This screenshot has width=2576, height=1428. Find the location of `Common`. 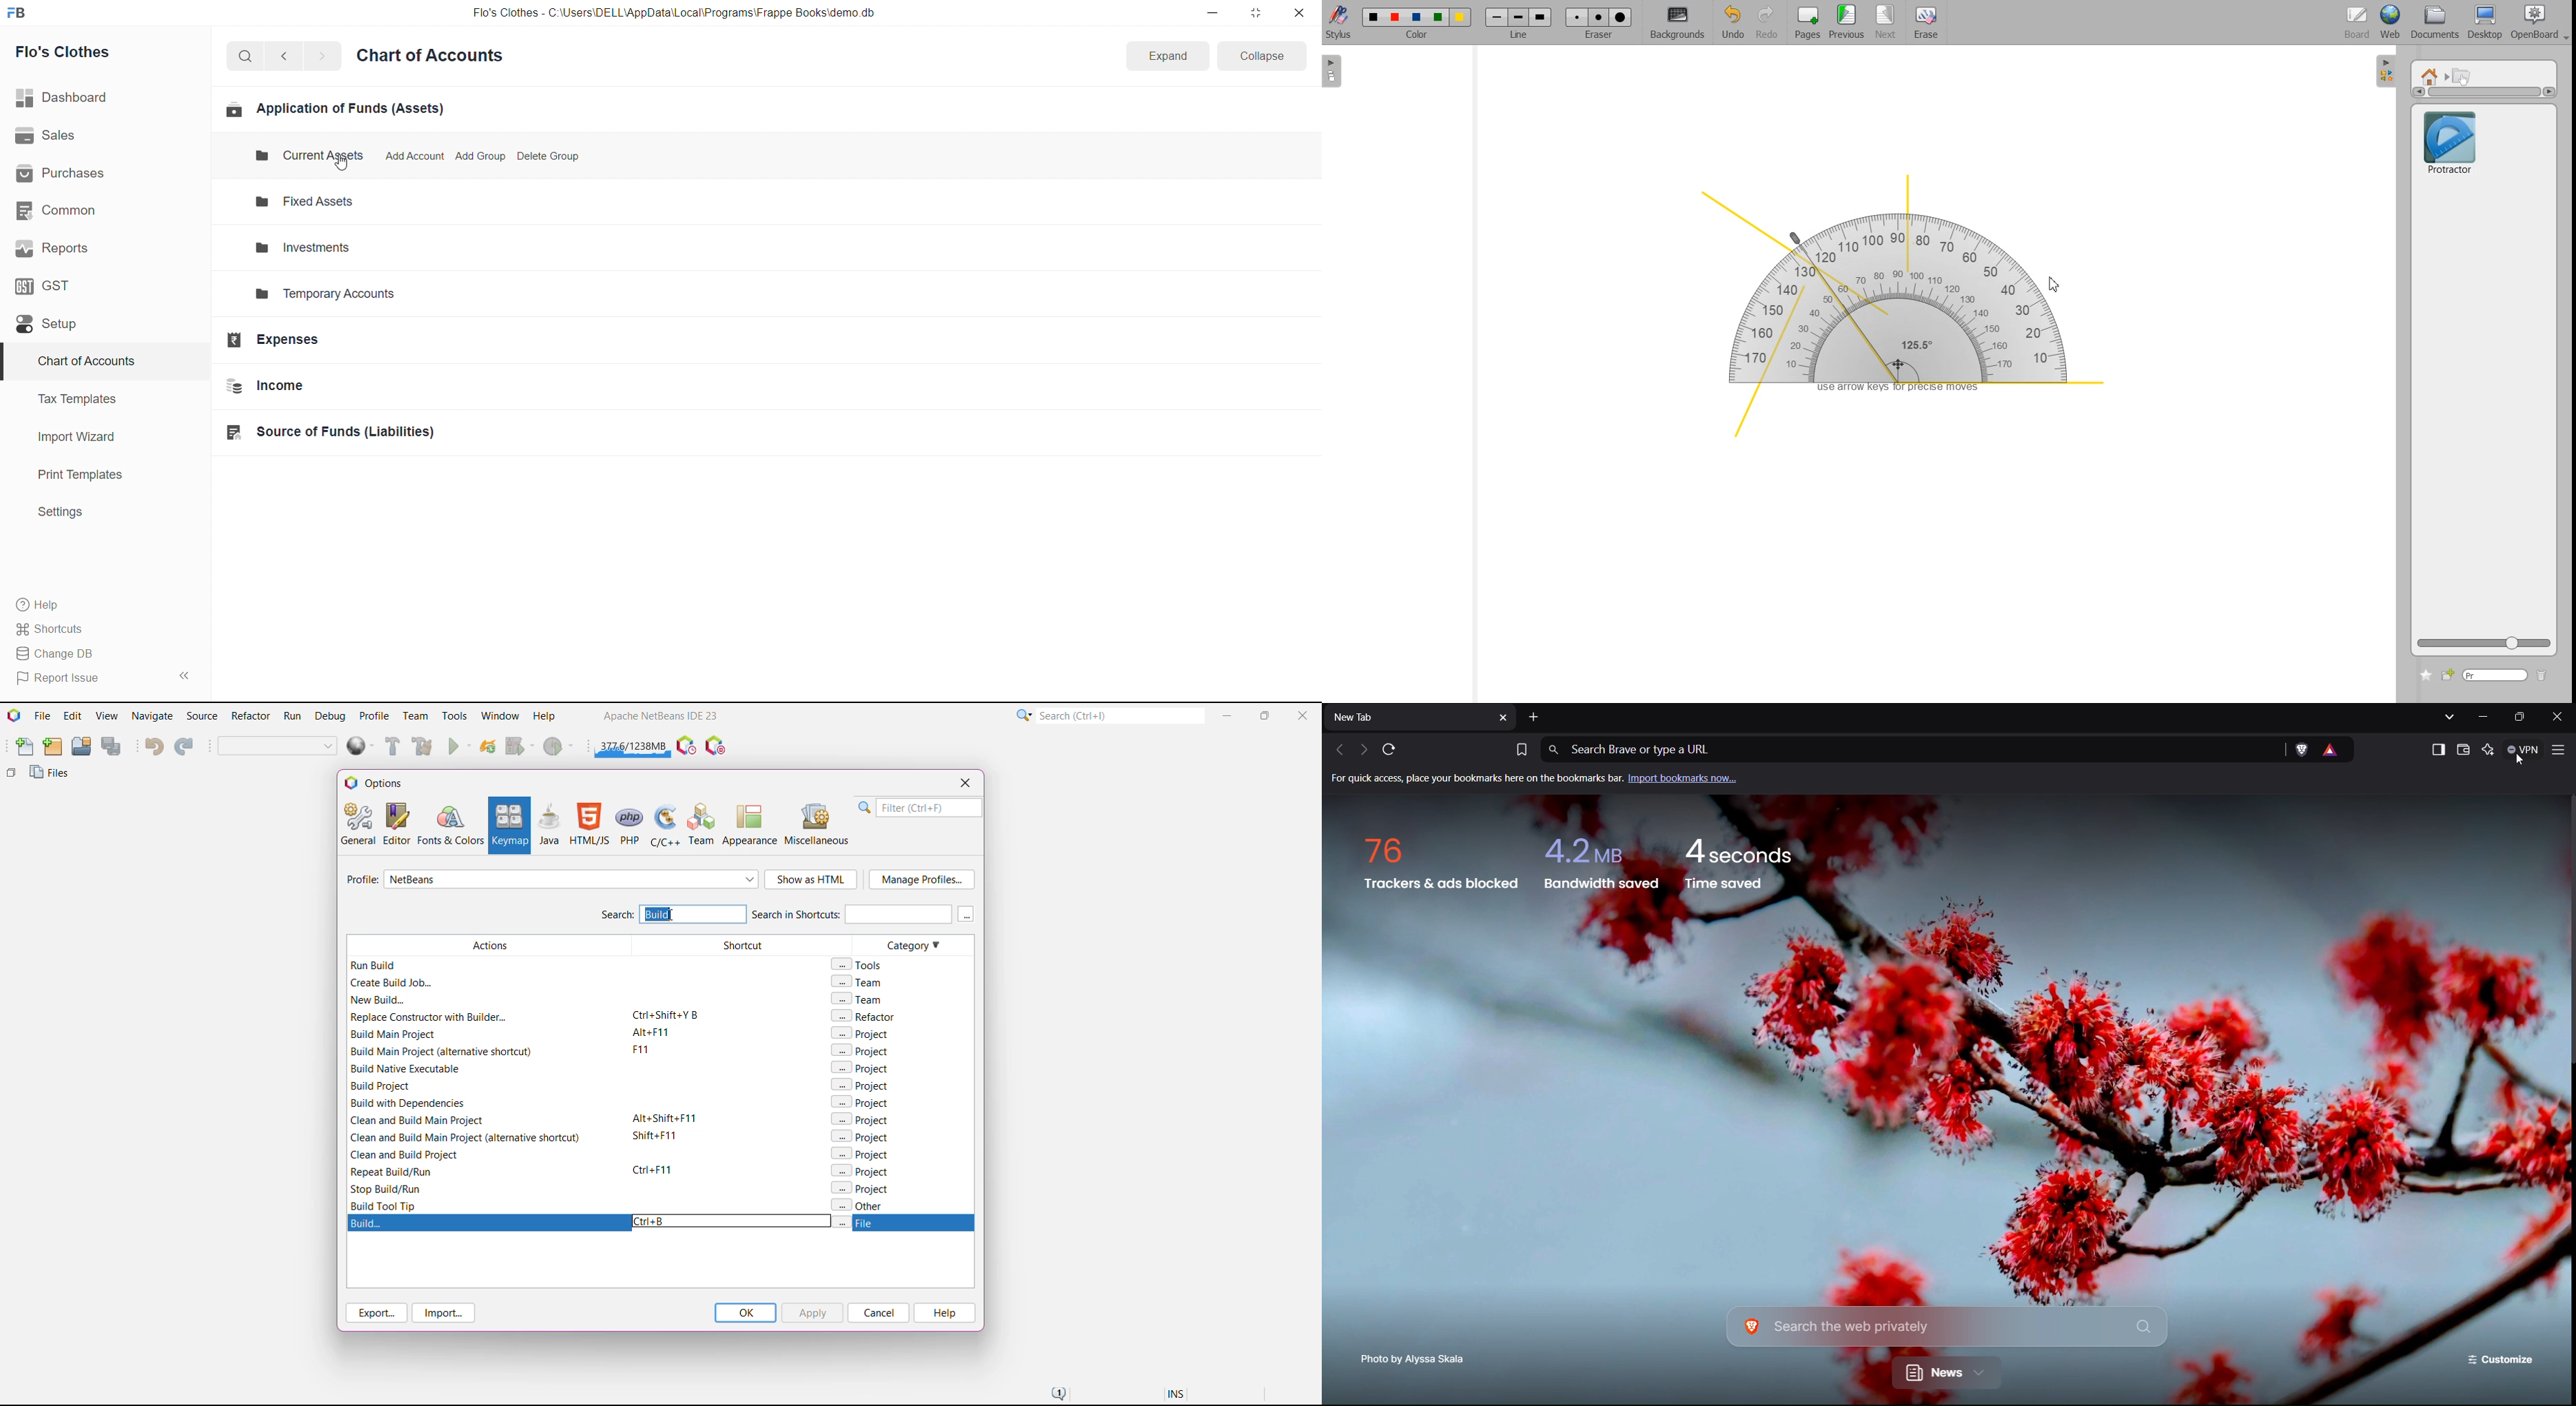

Common is located at coordinates (97, 210).